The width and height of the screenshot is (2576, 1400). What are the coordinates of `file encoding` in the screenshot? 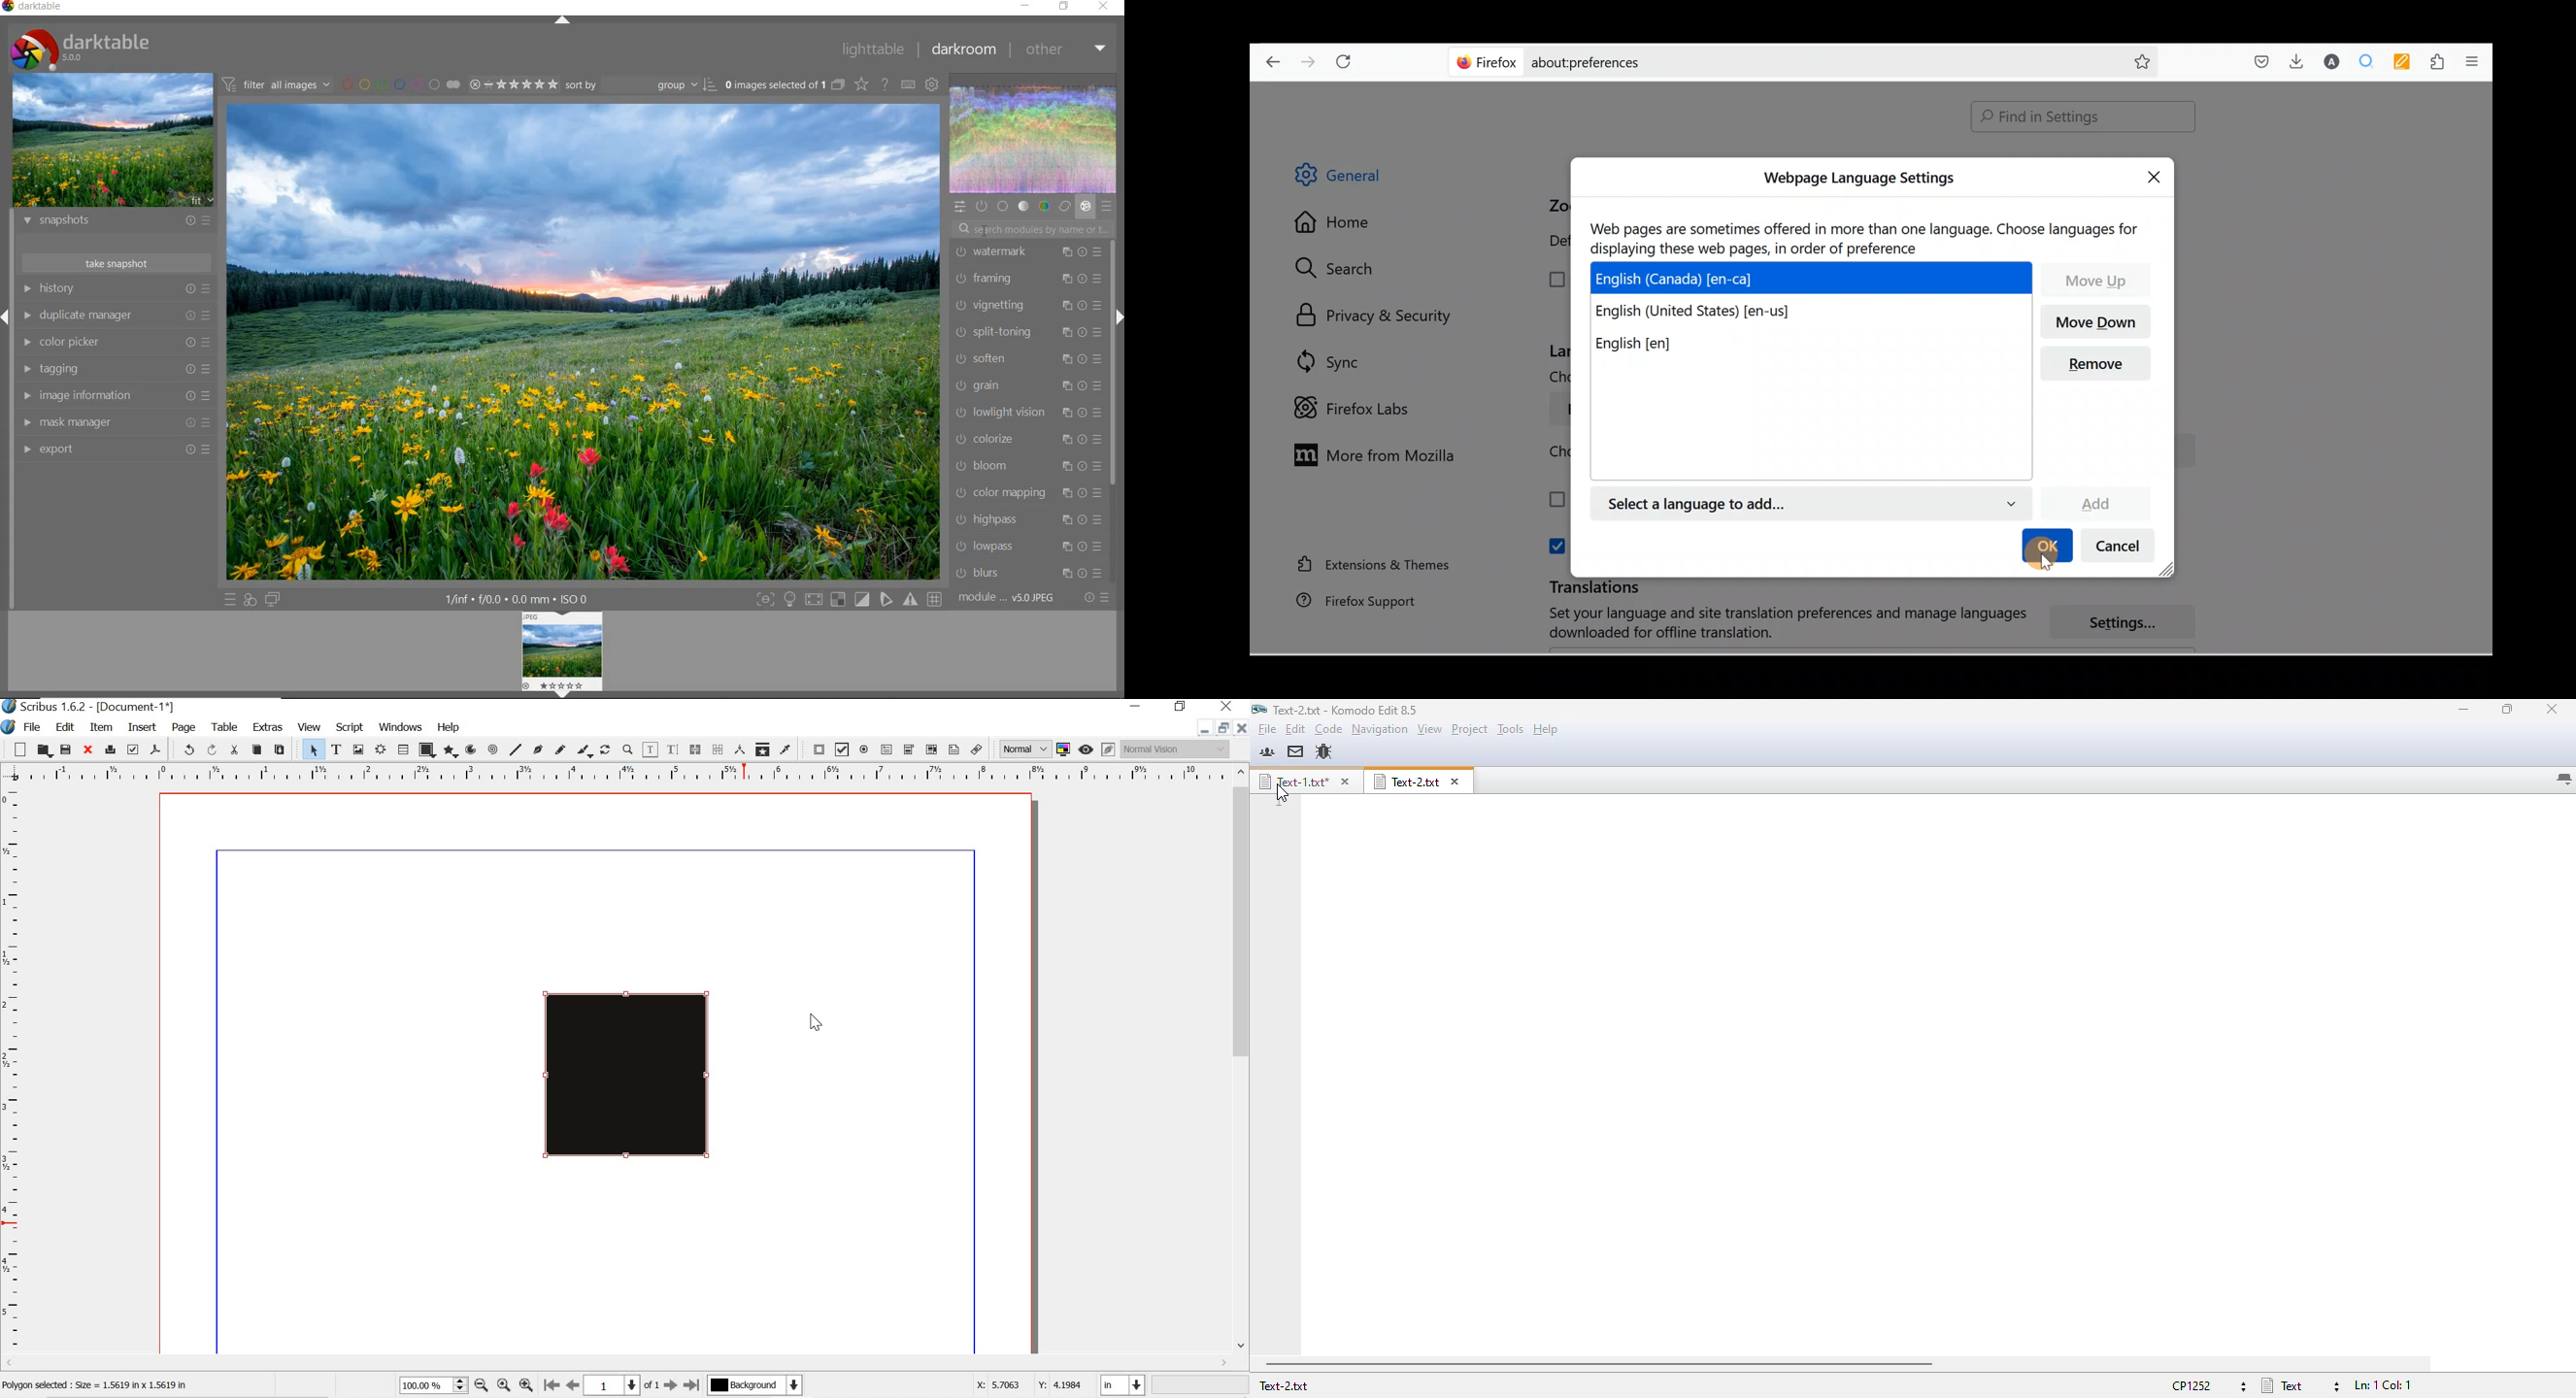 It's located at (2208, 1386).